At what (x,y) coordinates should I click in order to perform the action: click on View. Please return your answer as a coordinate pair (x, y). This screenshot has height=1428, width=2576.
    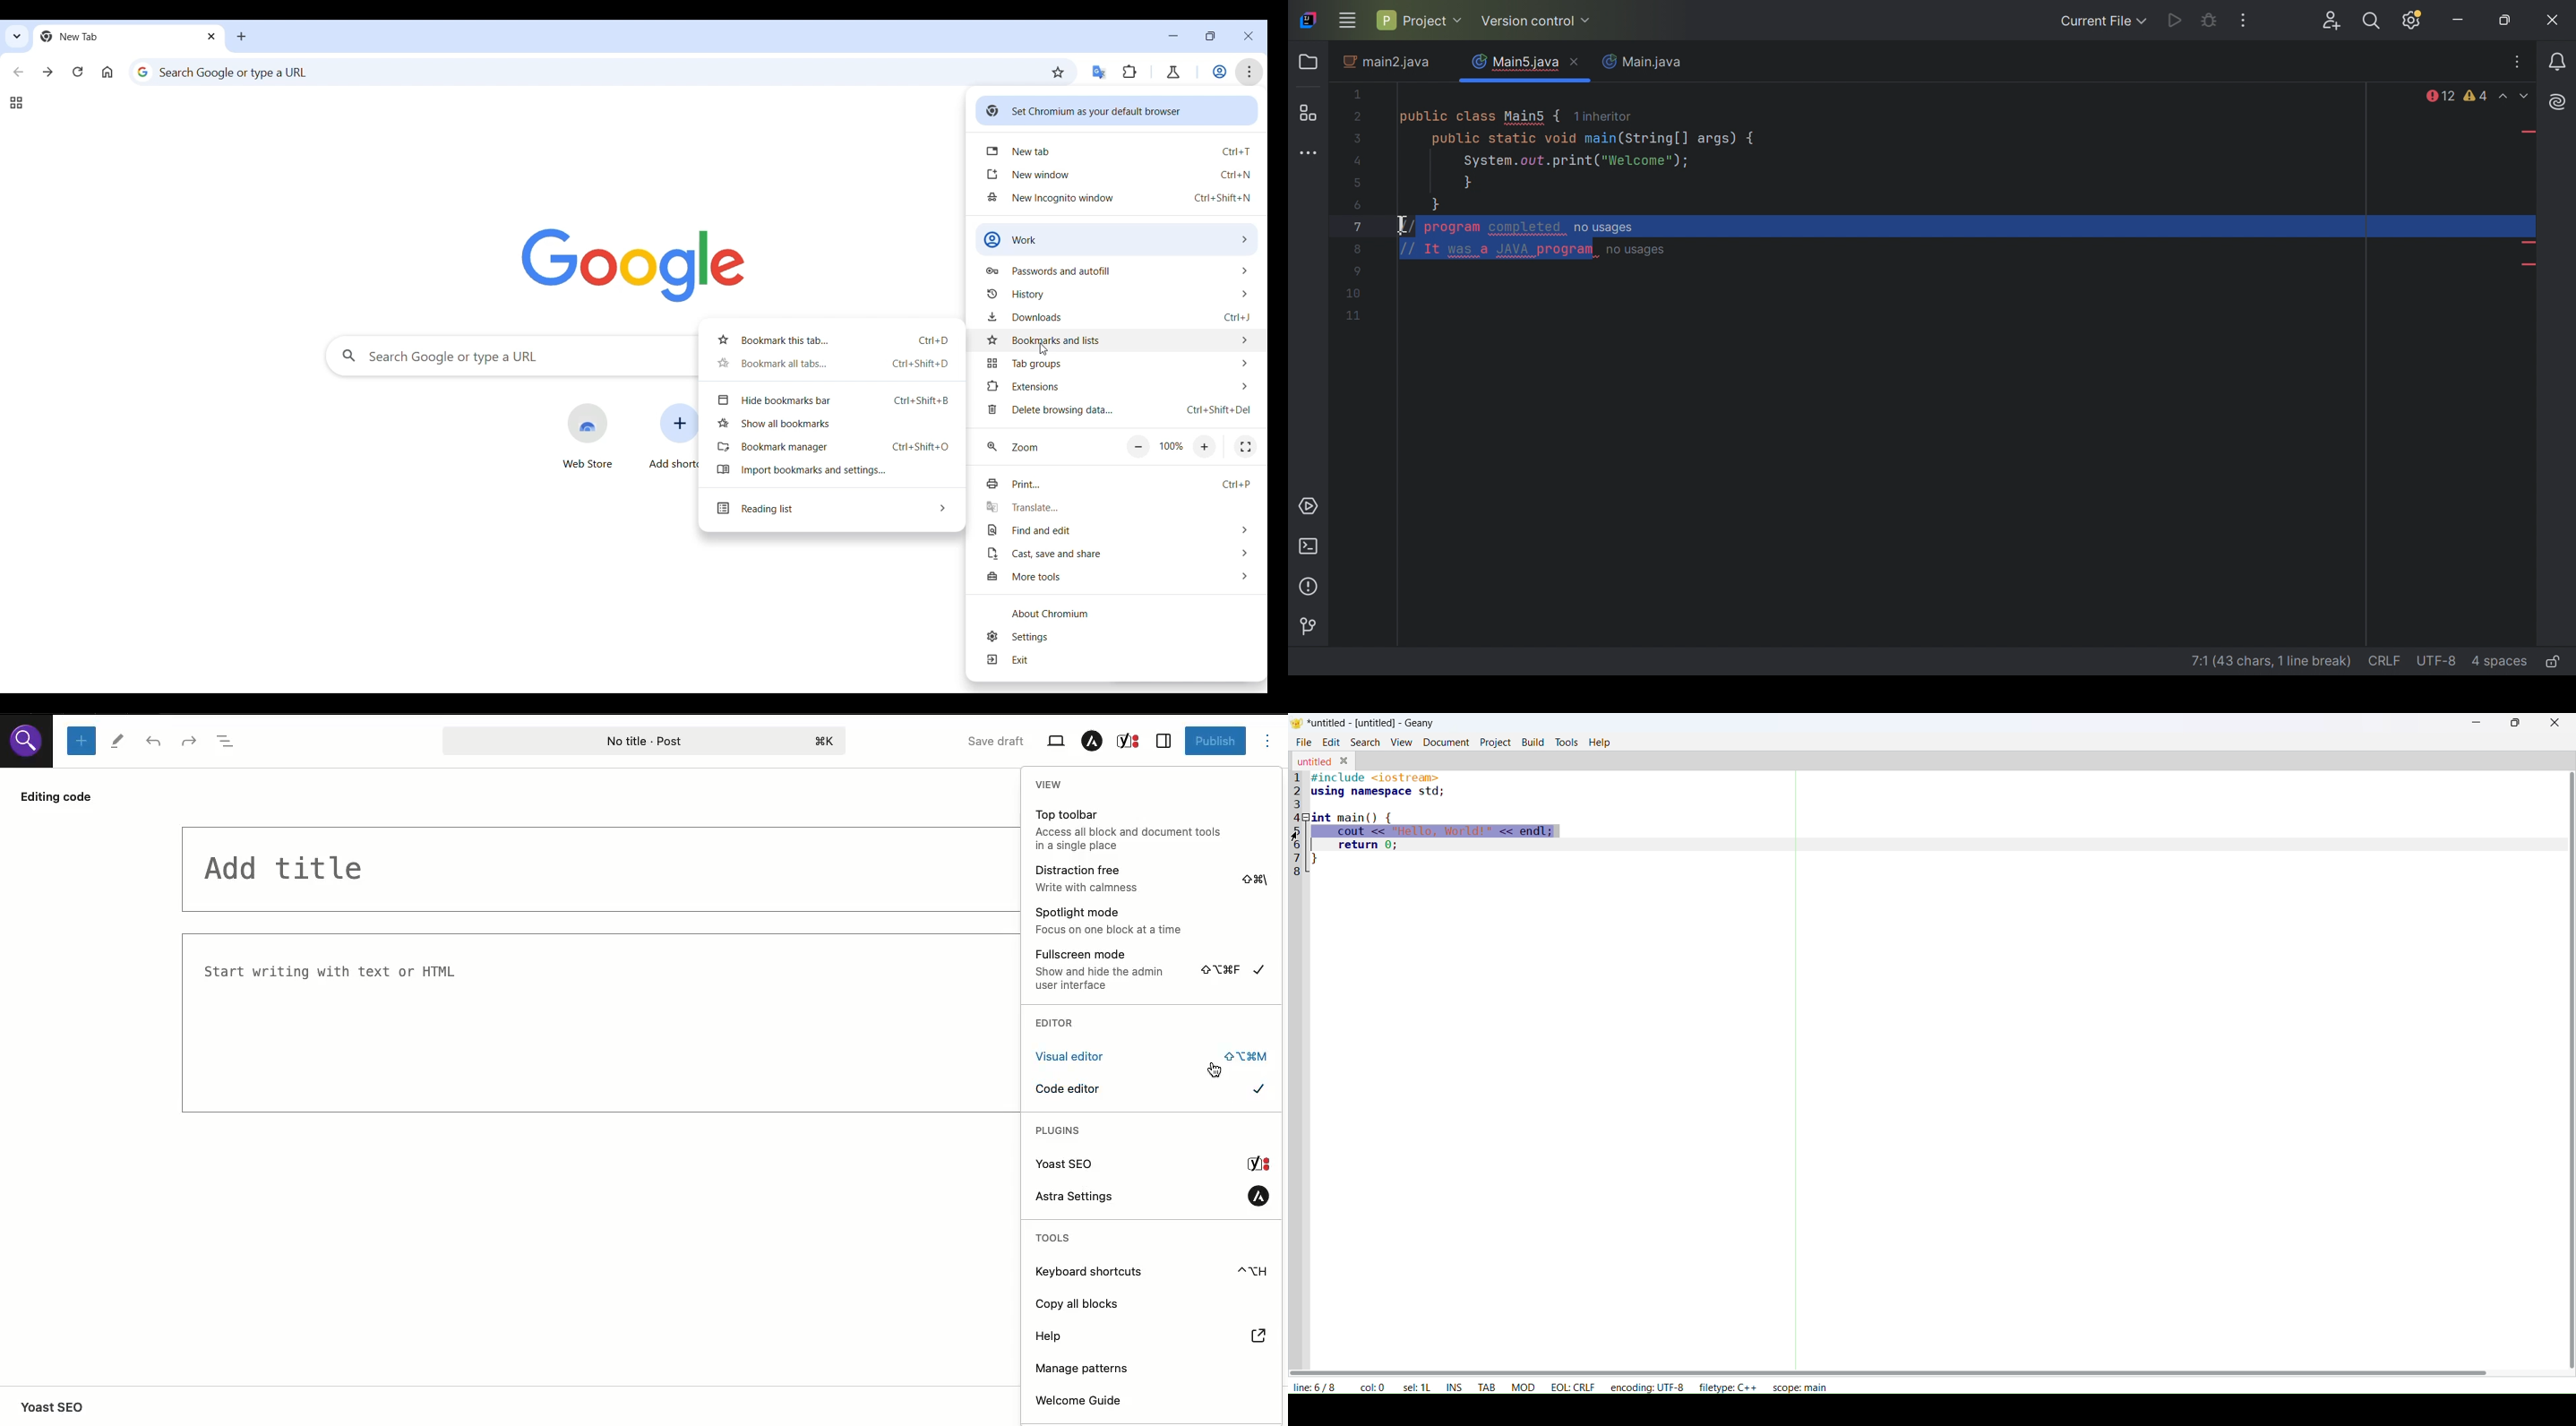
    Looking at the image, I should click on (1054, 742).